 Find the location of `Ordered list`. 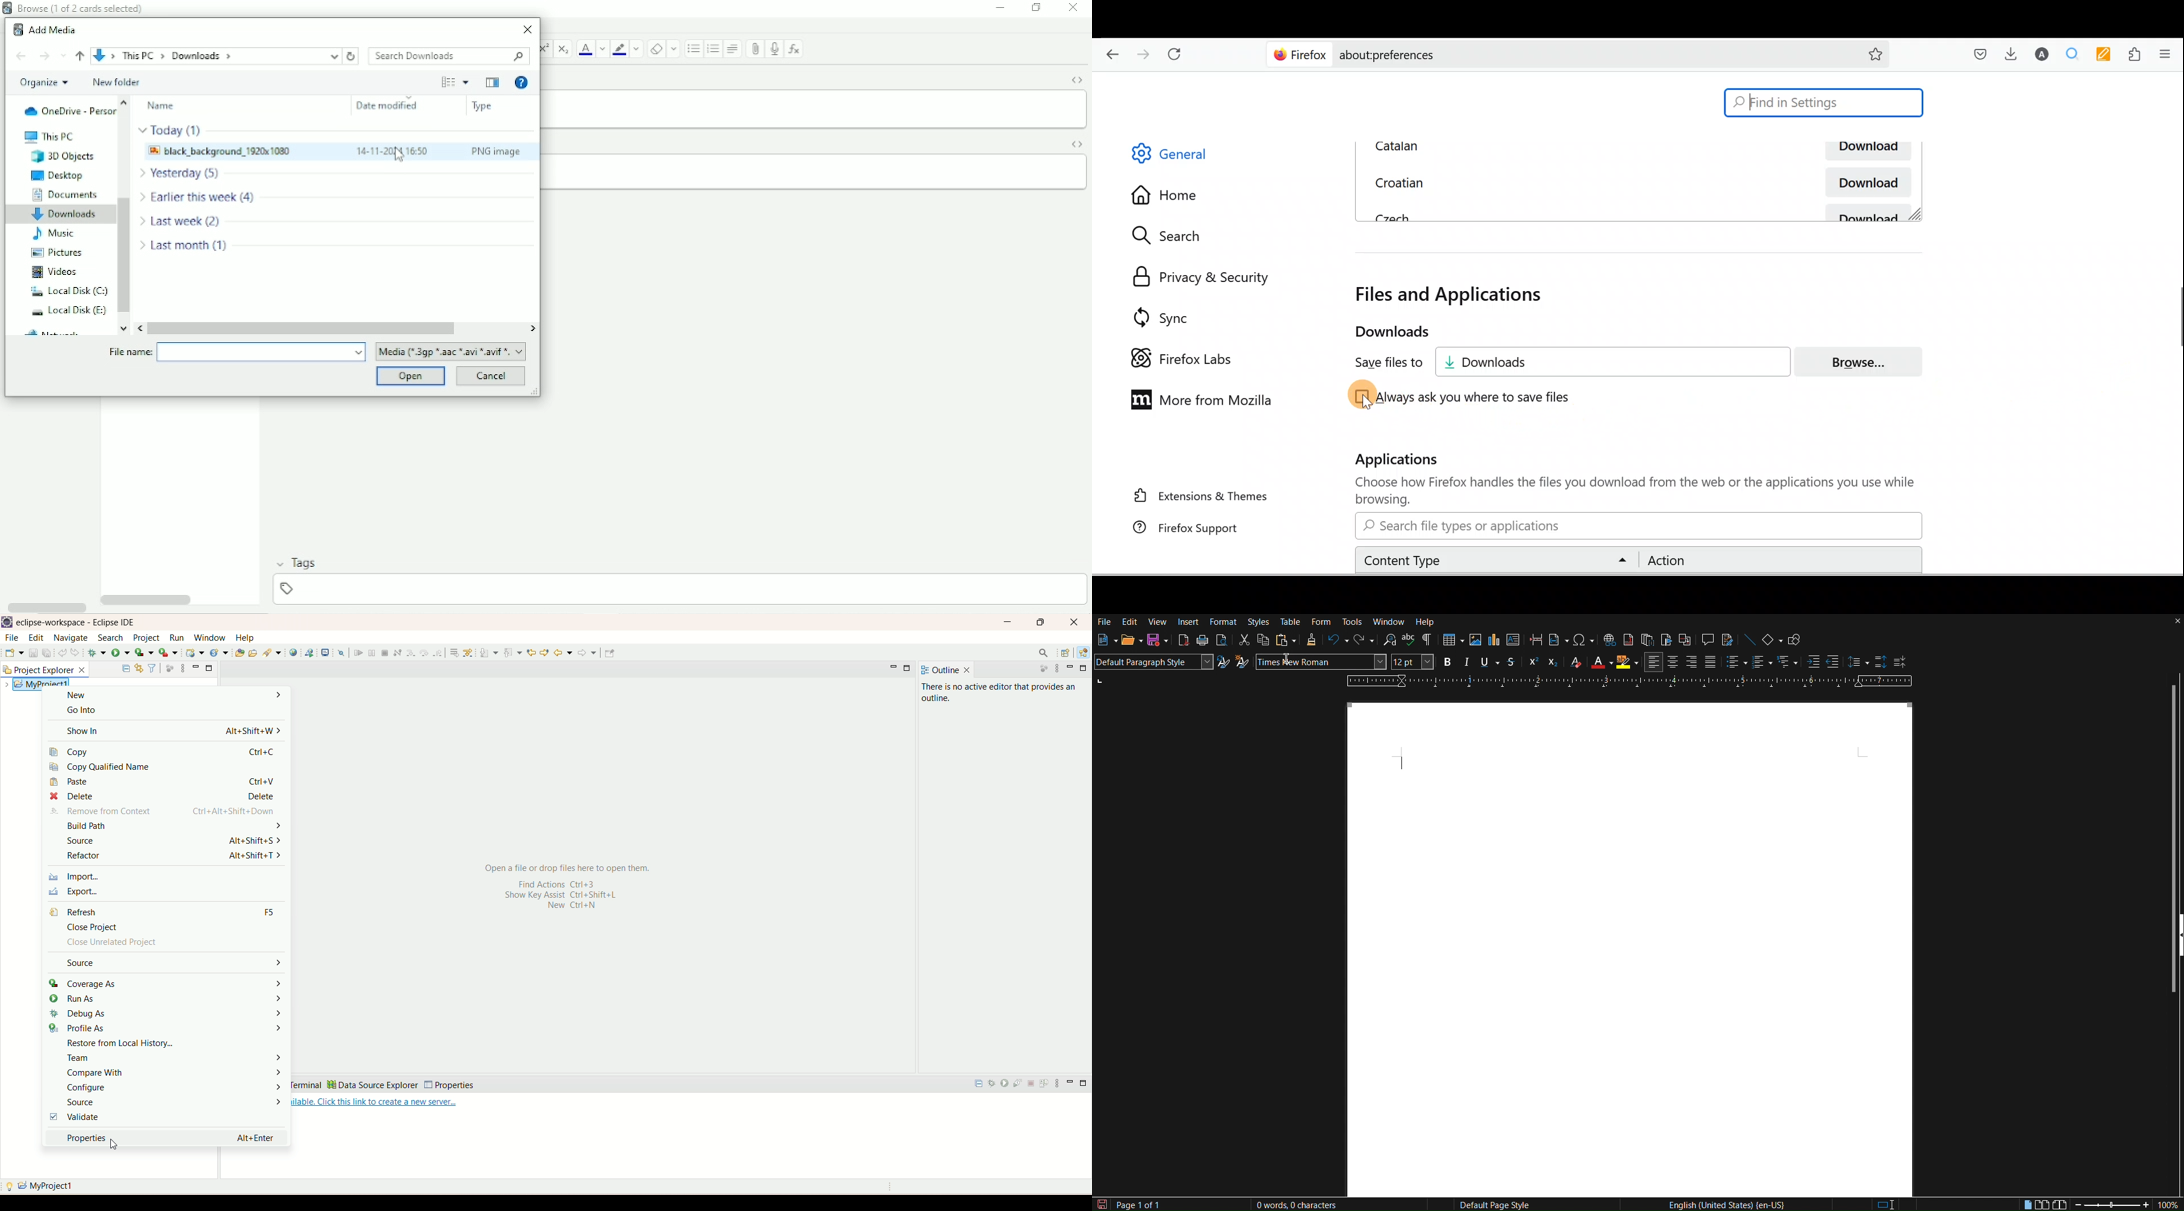

Ordered list is located at coordinates (713, 49).